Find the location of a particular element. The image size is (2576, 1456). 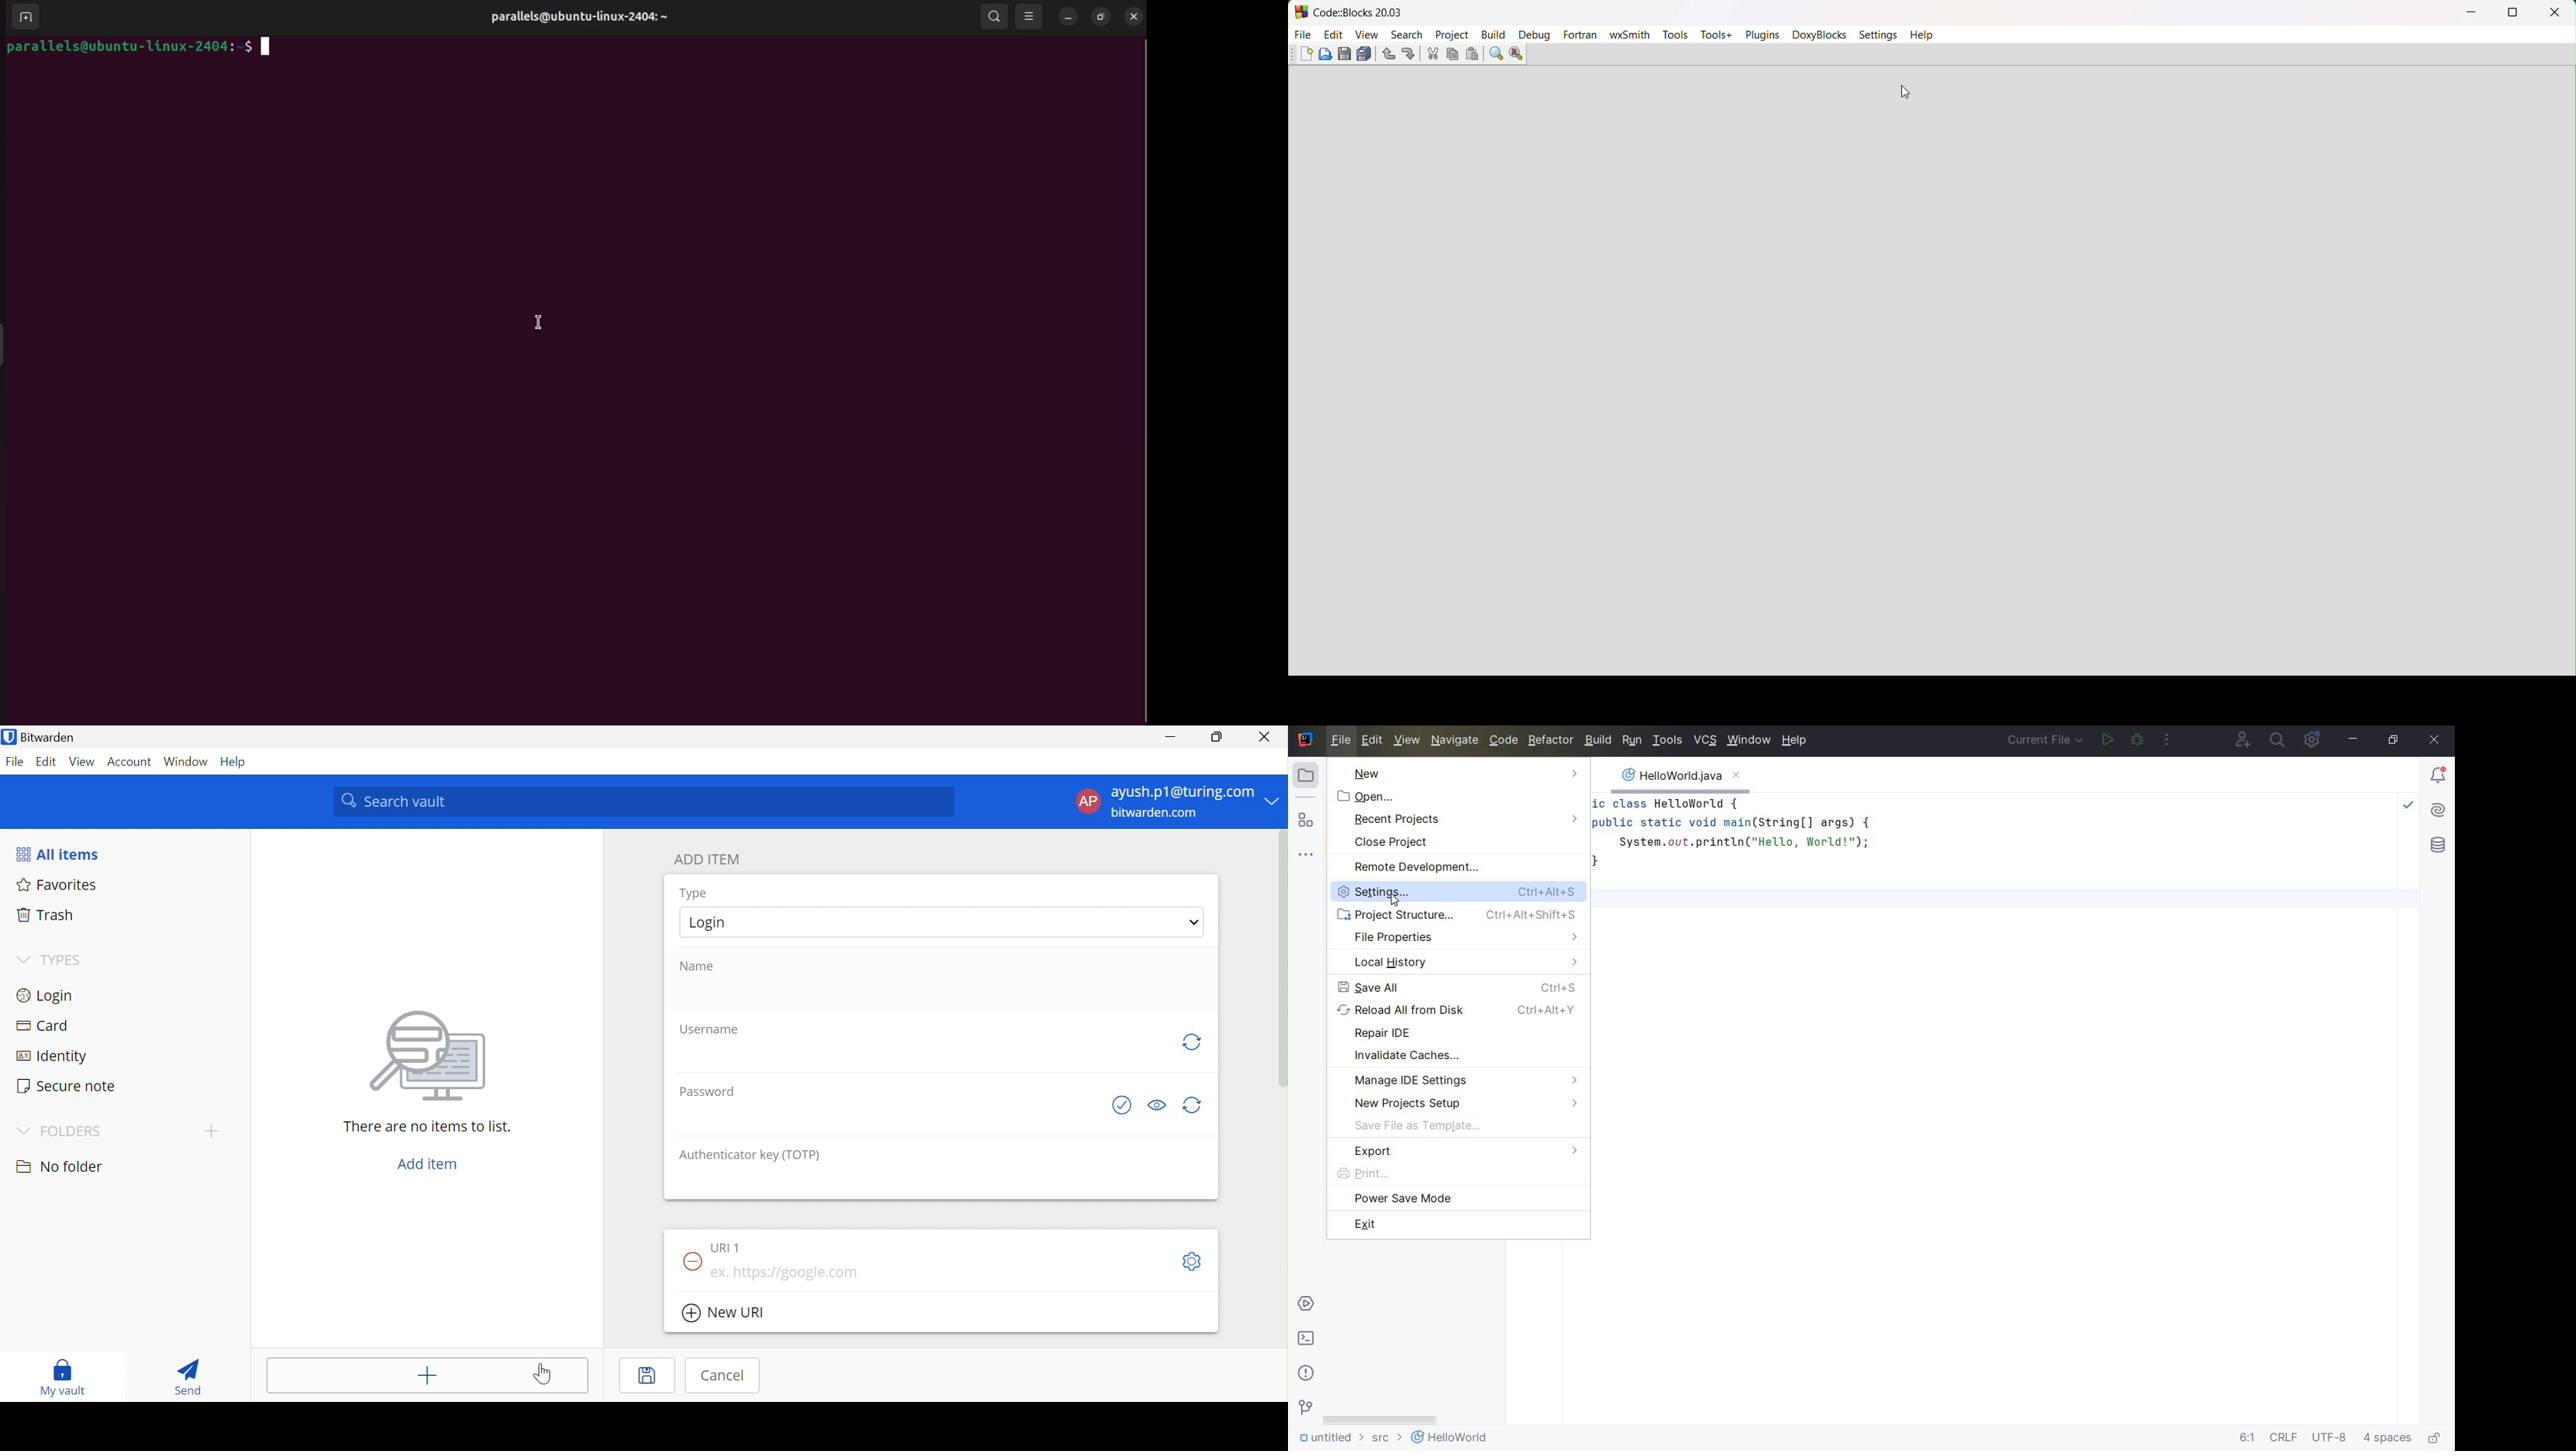

ayush.p1@gmail.com is located at coordinates (1181, 794).